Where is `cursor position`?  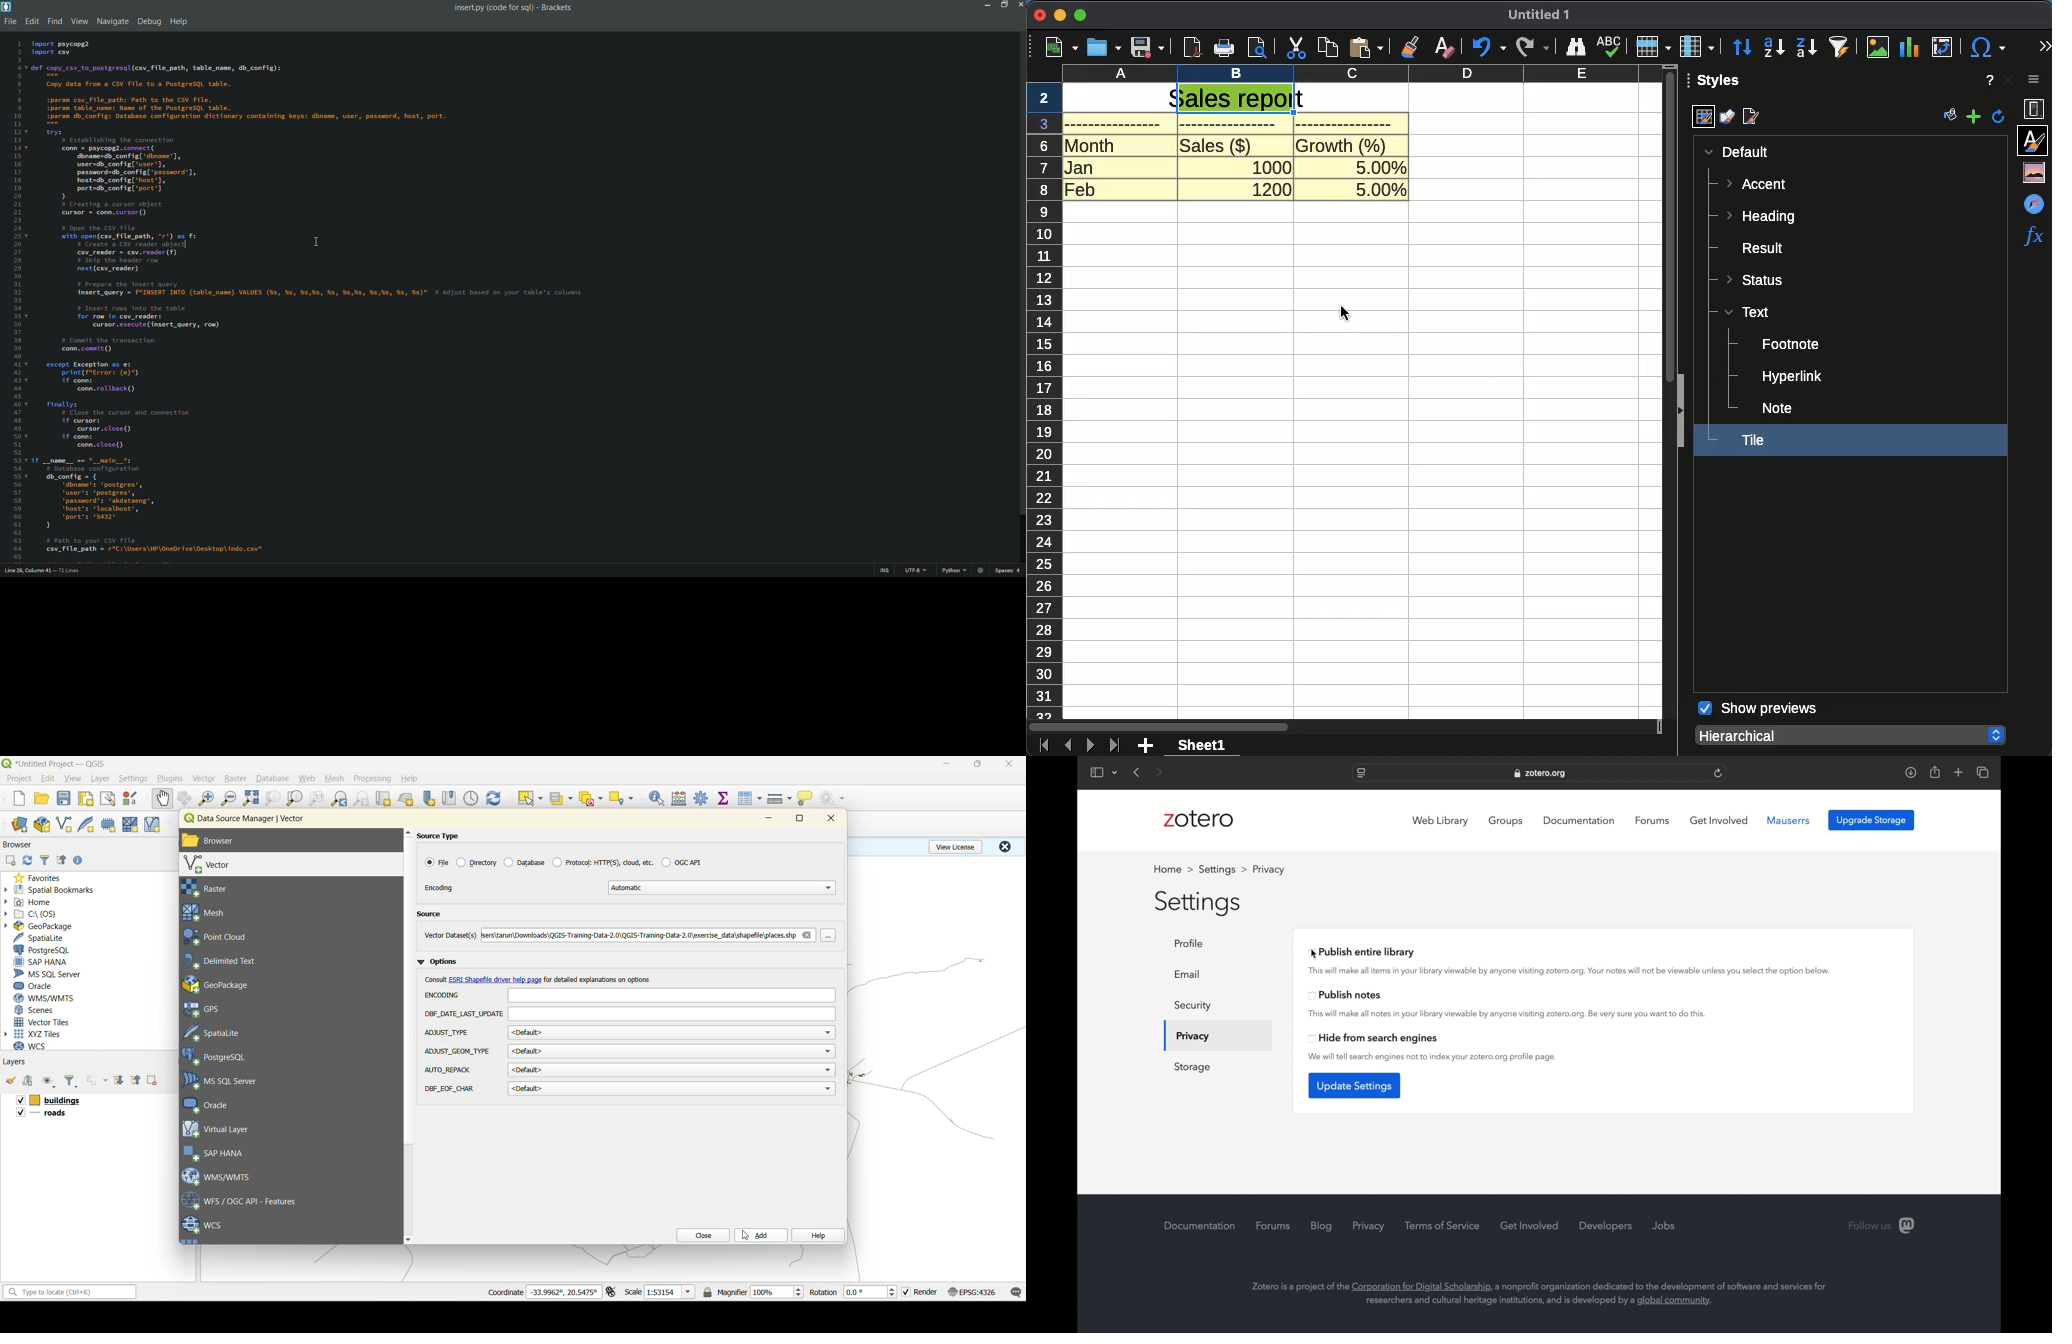 cursor position is located at coordinates (25, 571).